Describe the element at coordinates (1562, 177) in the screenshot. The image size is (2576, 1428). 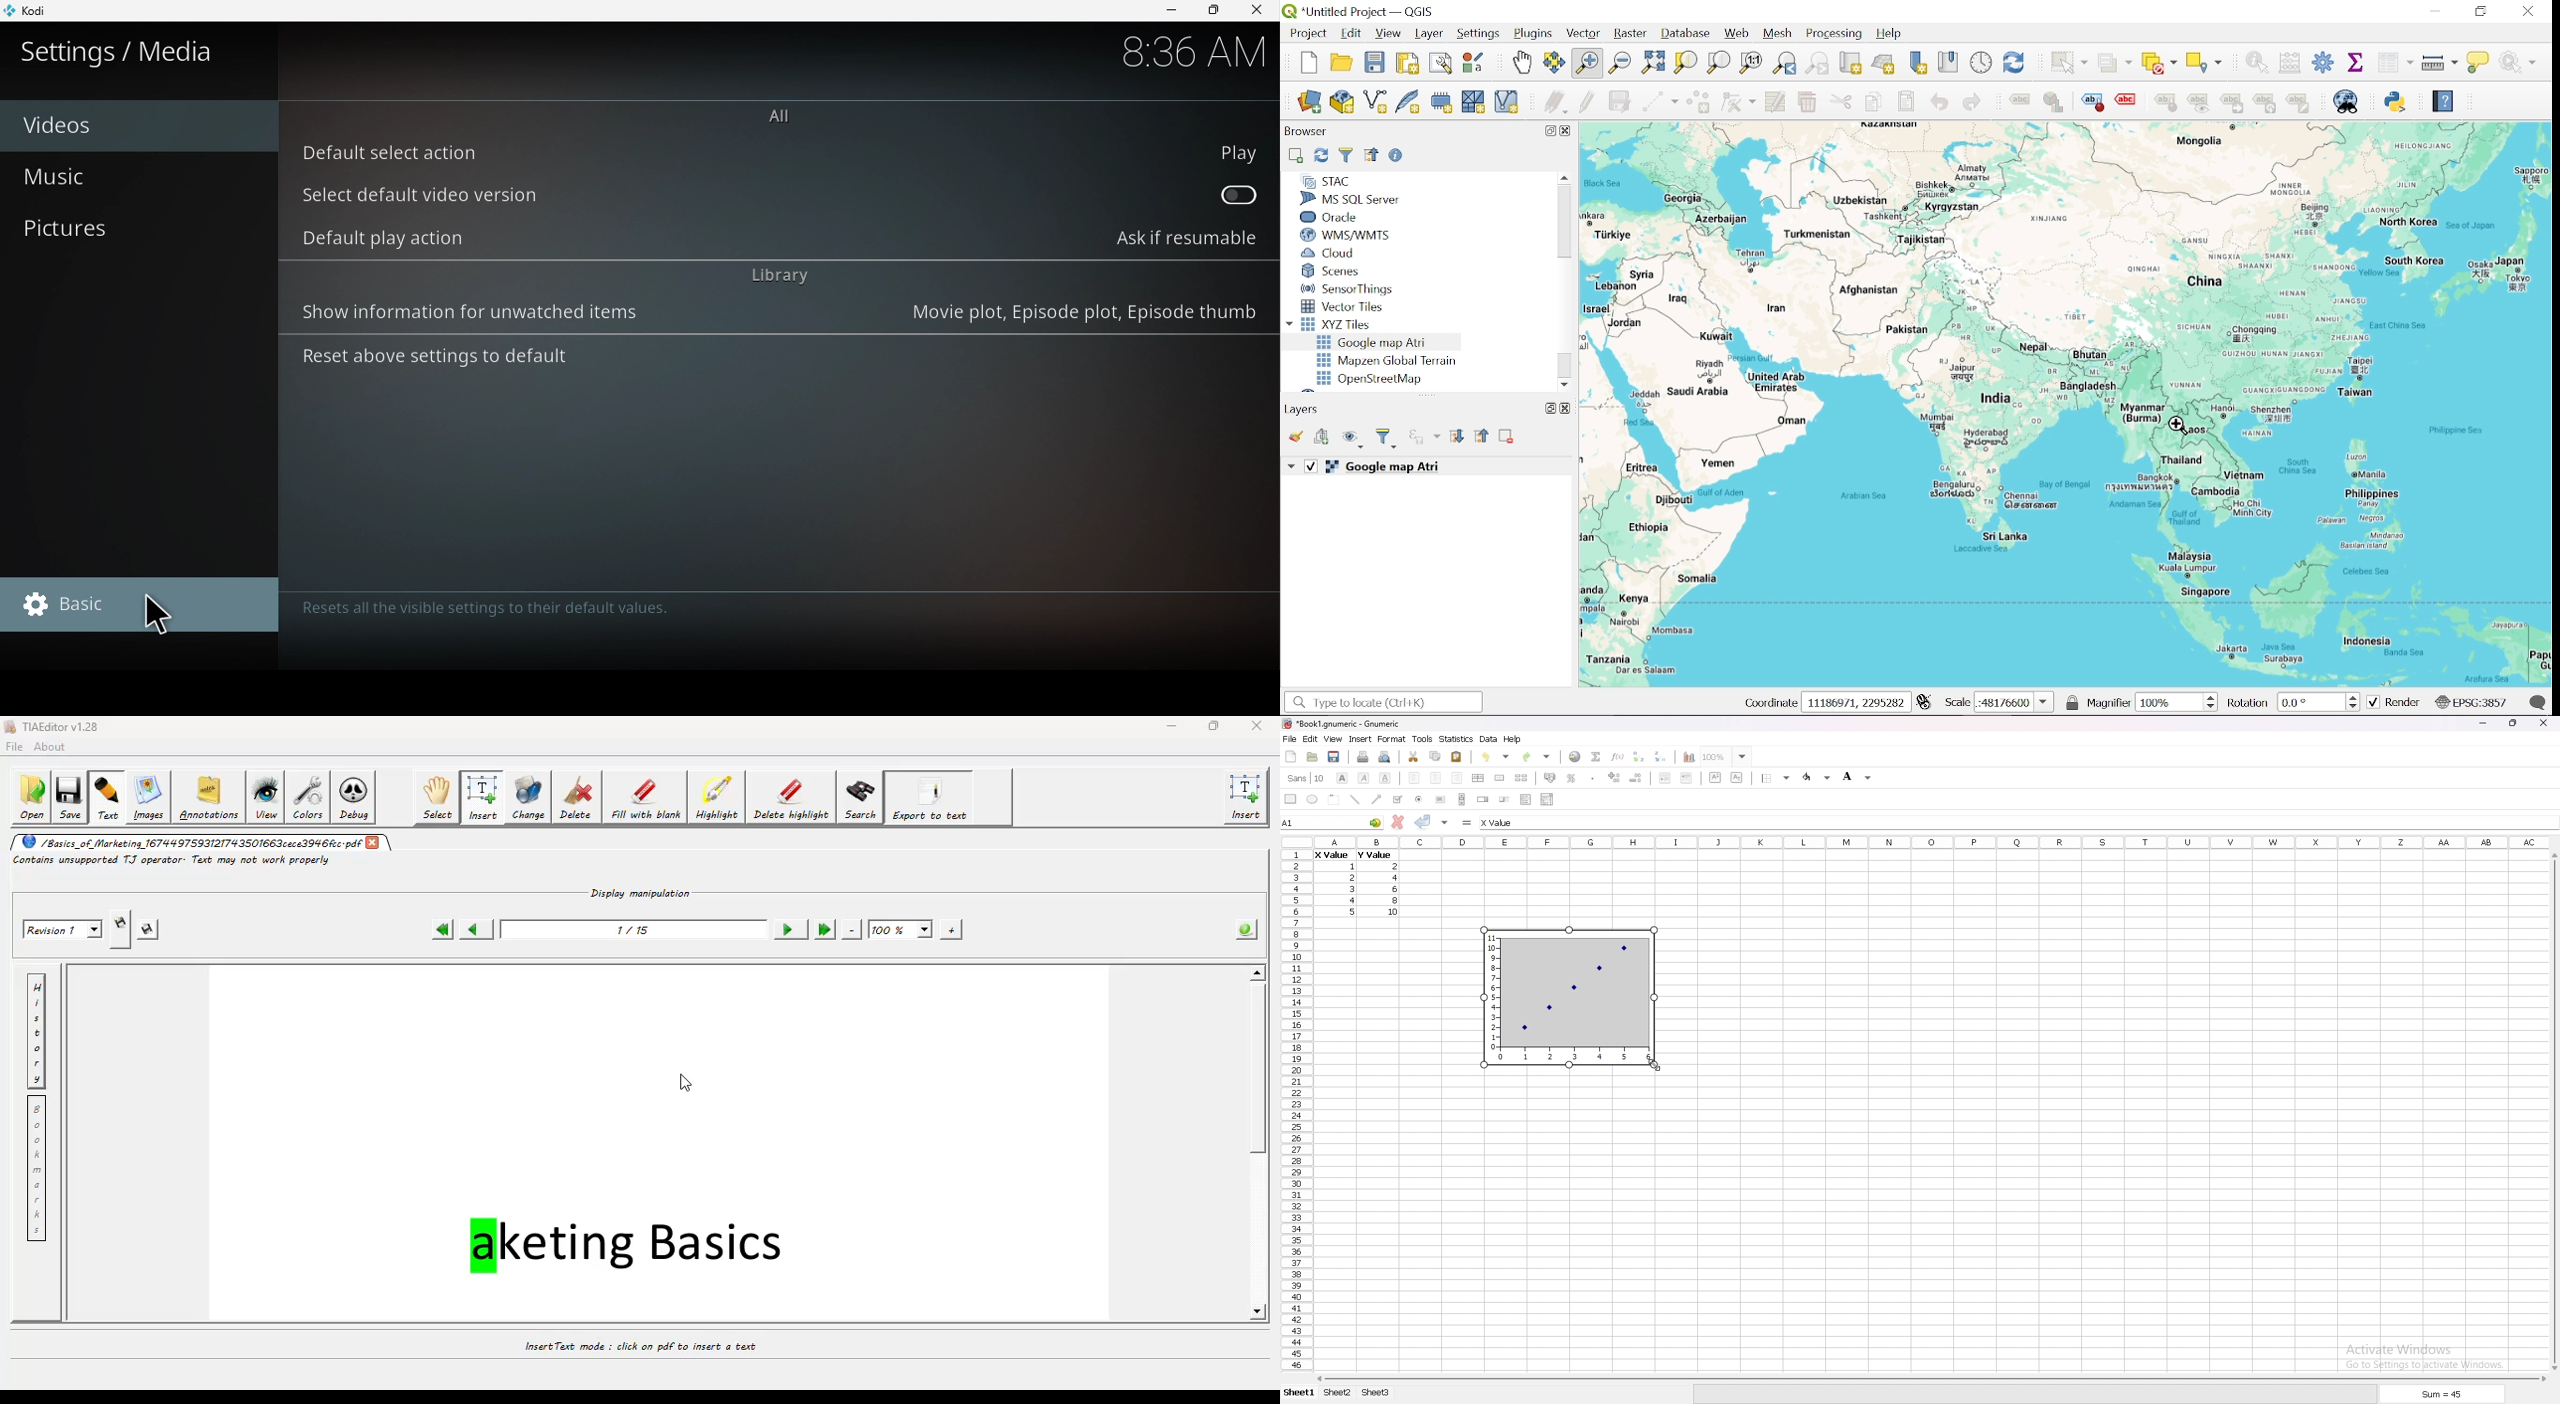
I see `Move up` at that location.